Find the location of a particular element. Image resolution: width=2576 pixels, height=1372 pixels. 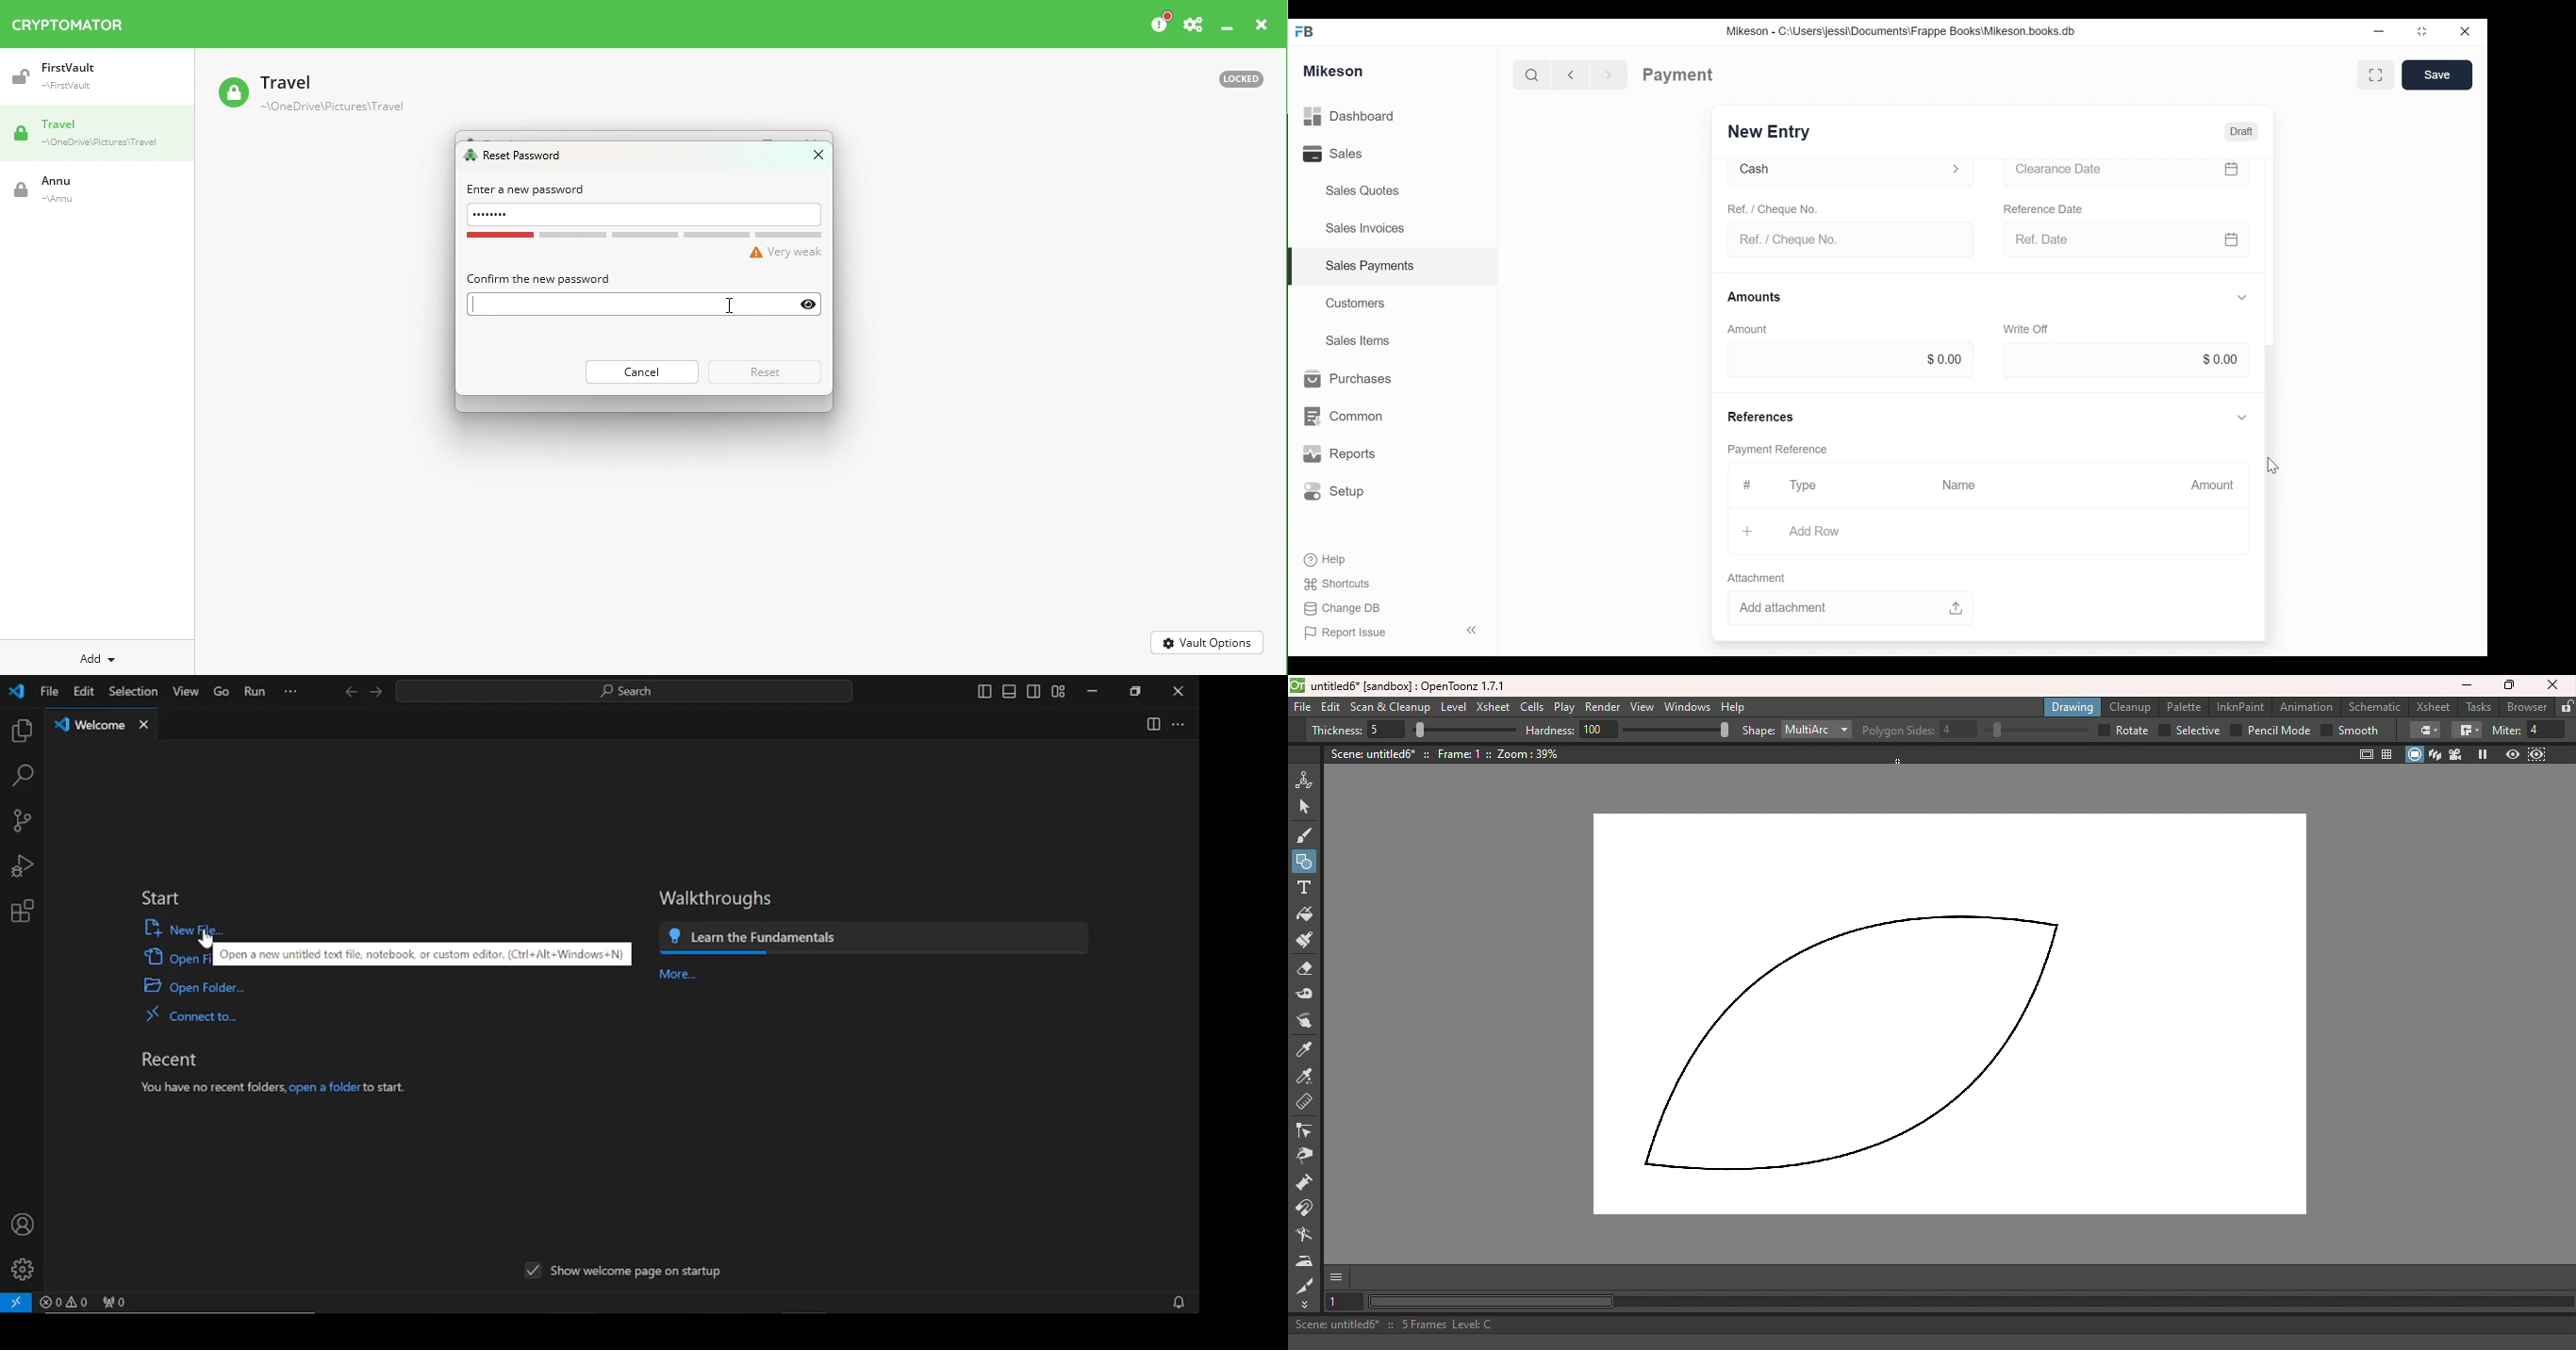

payment reference is located at coordinates (1779, 449).